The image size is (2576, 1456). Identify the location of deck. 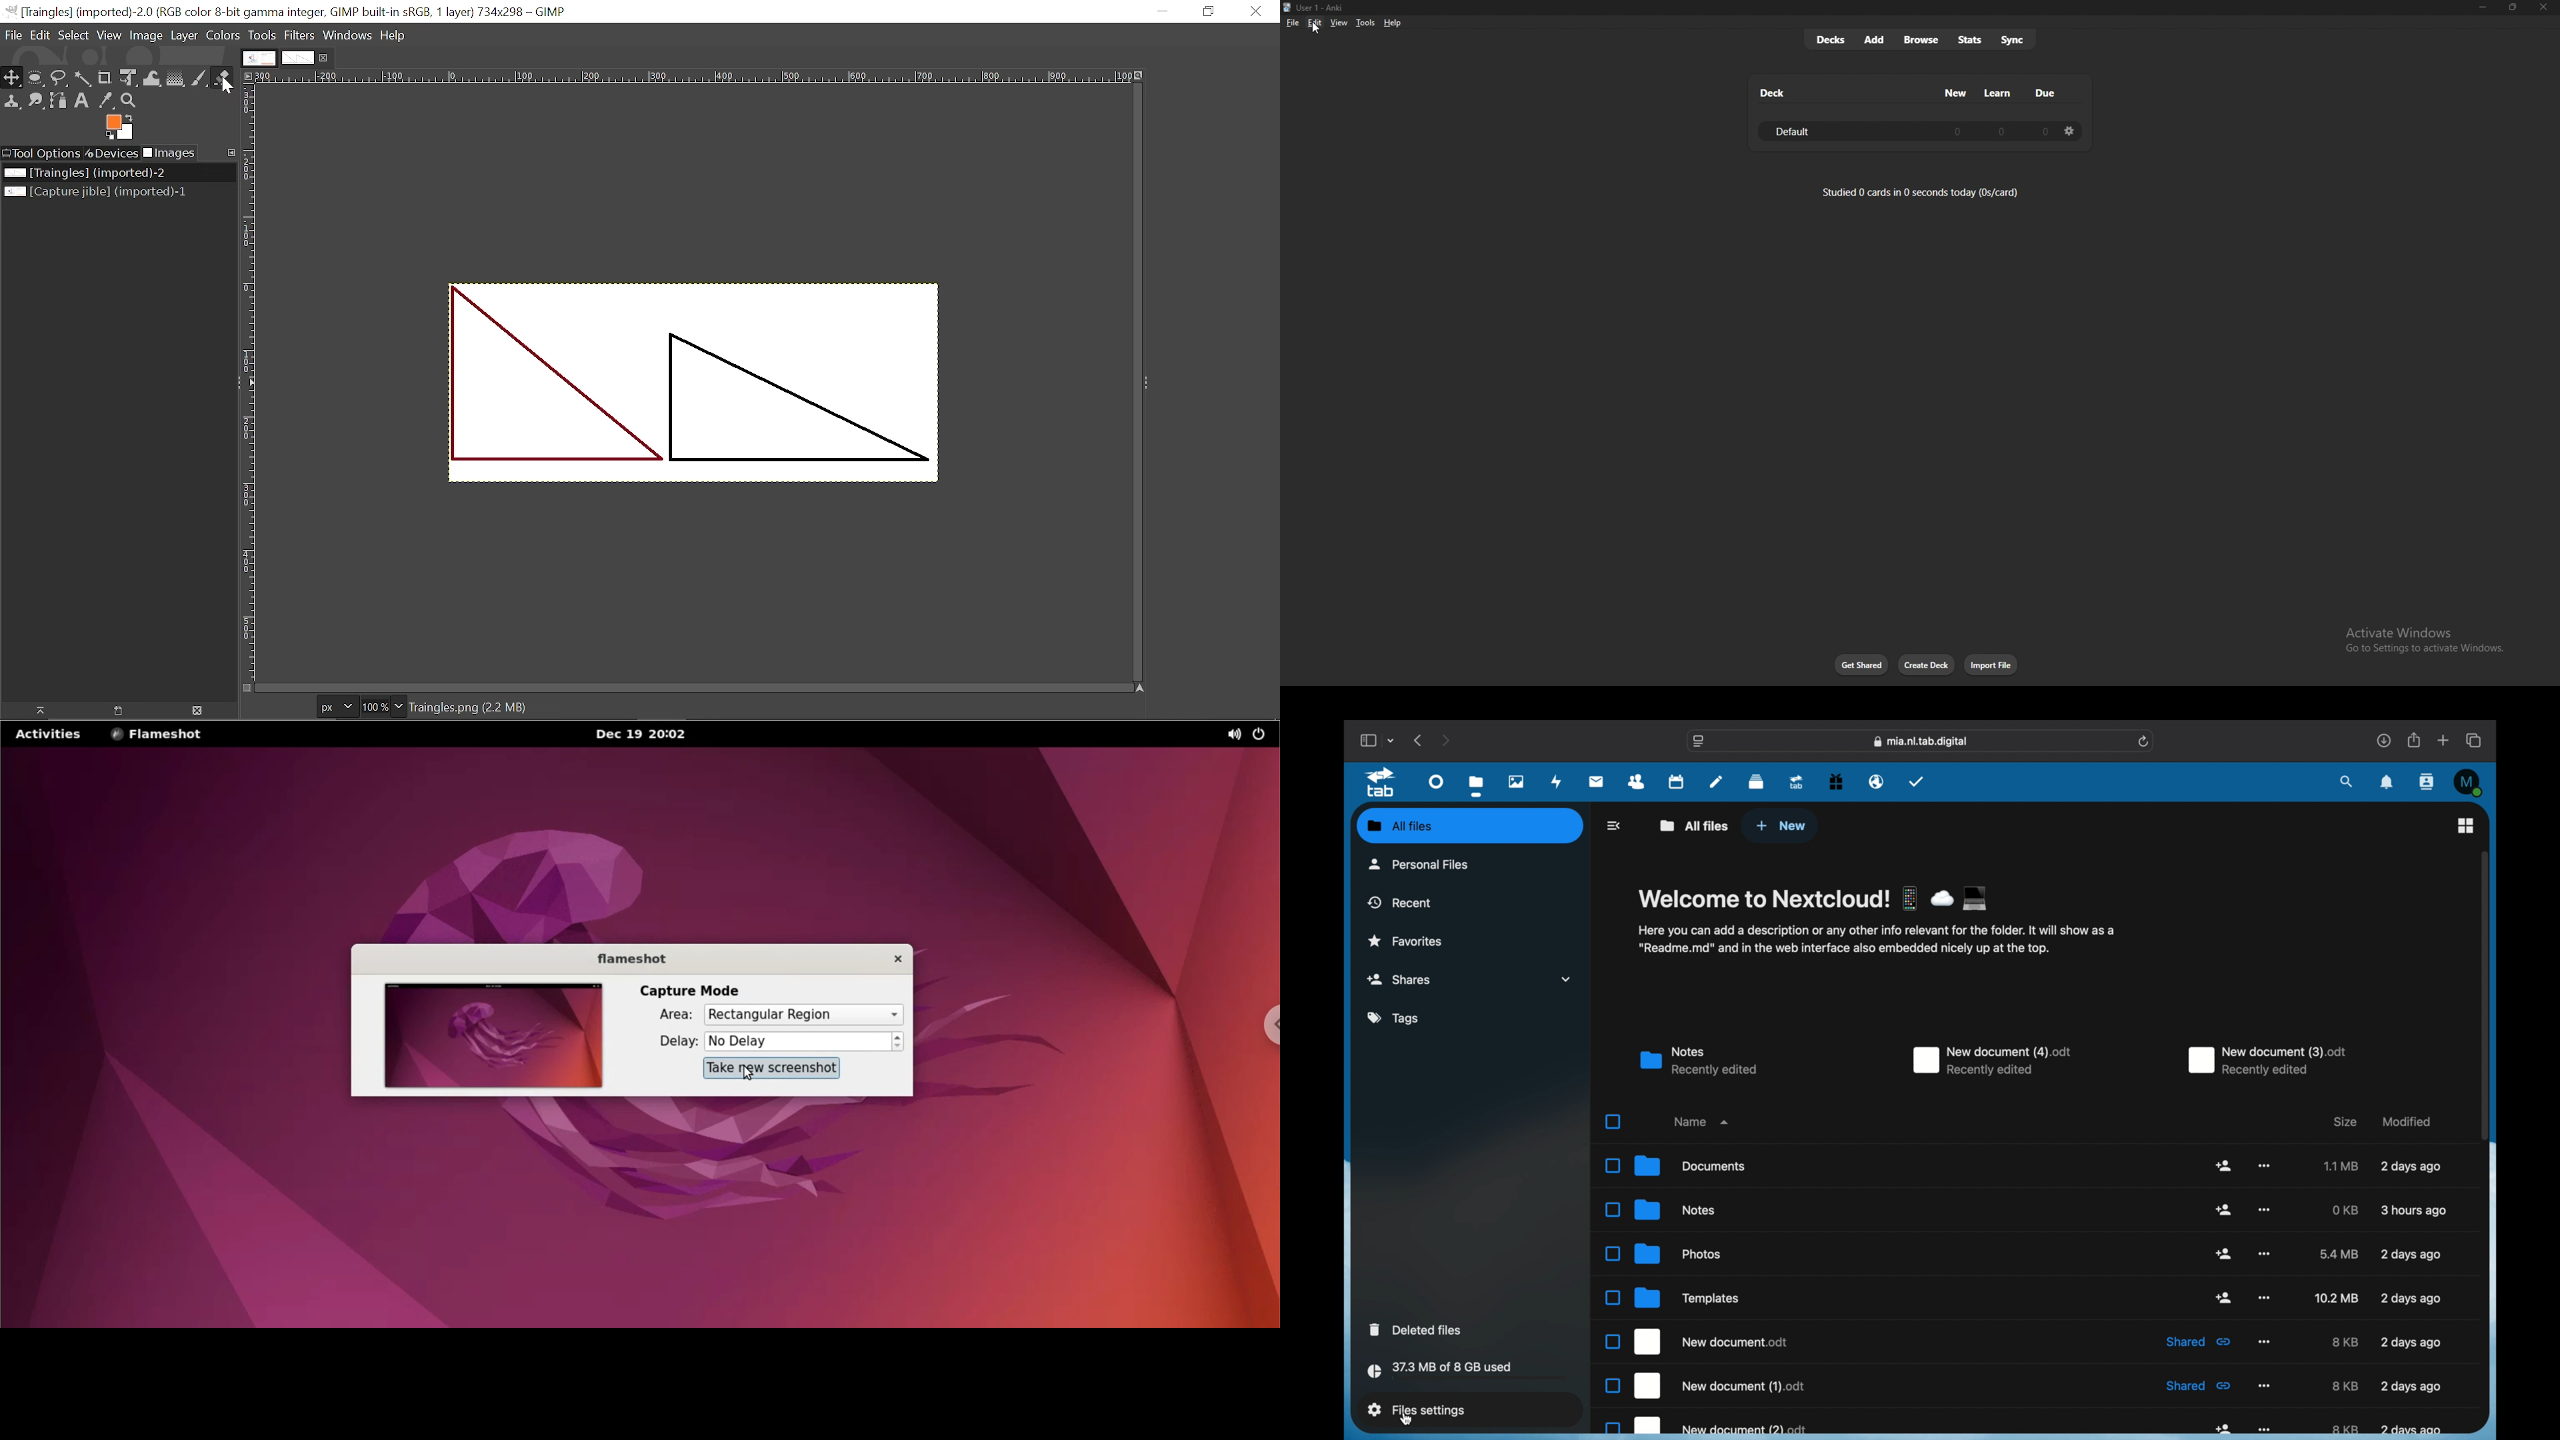
(1771, 93).